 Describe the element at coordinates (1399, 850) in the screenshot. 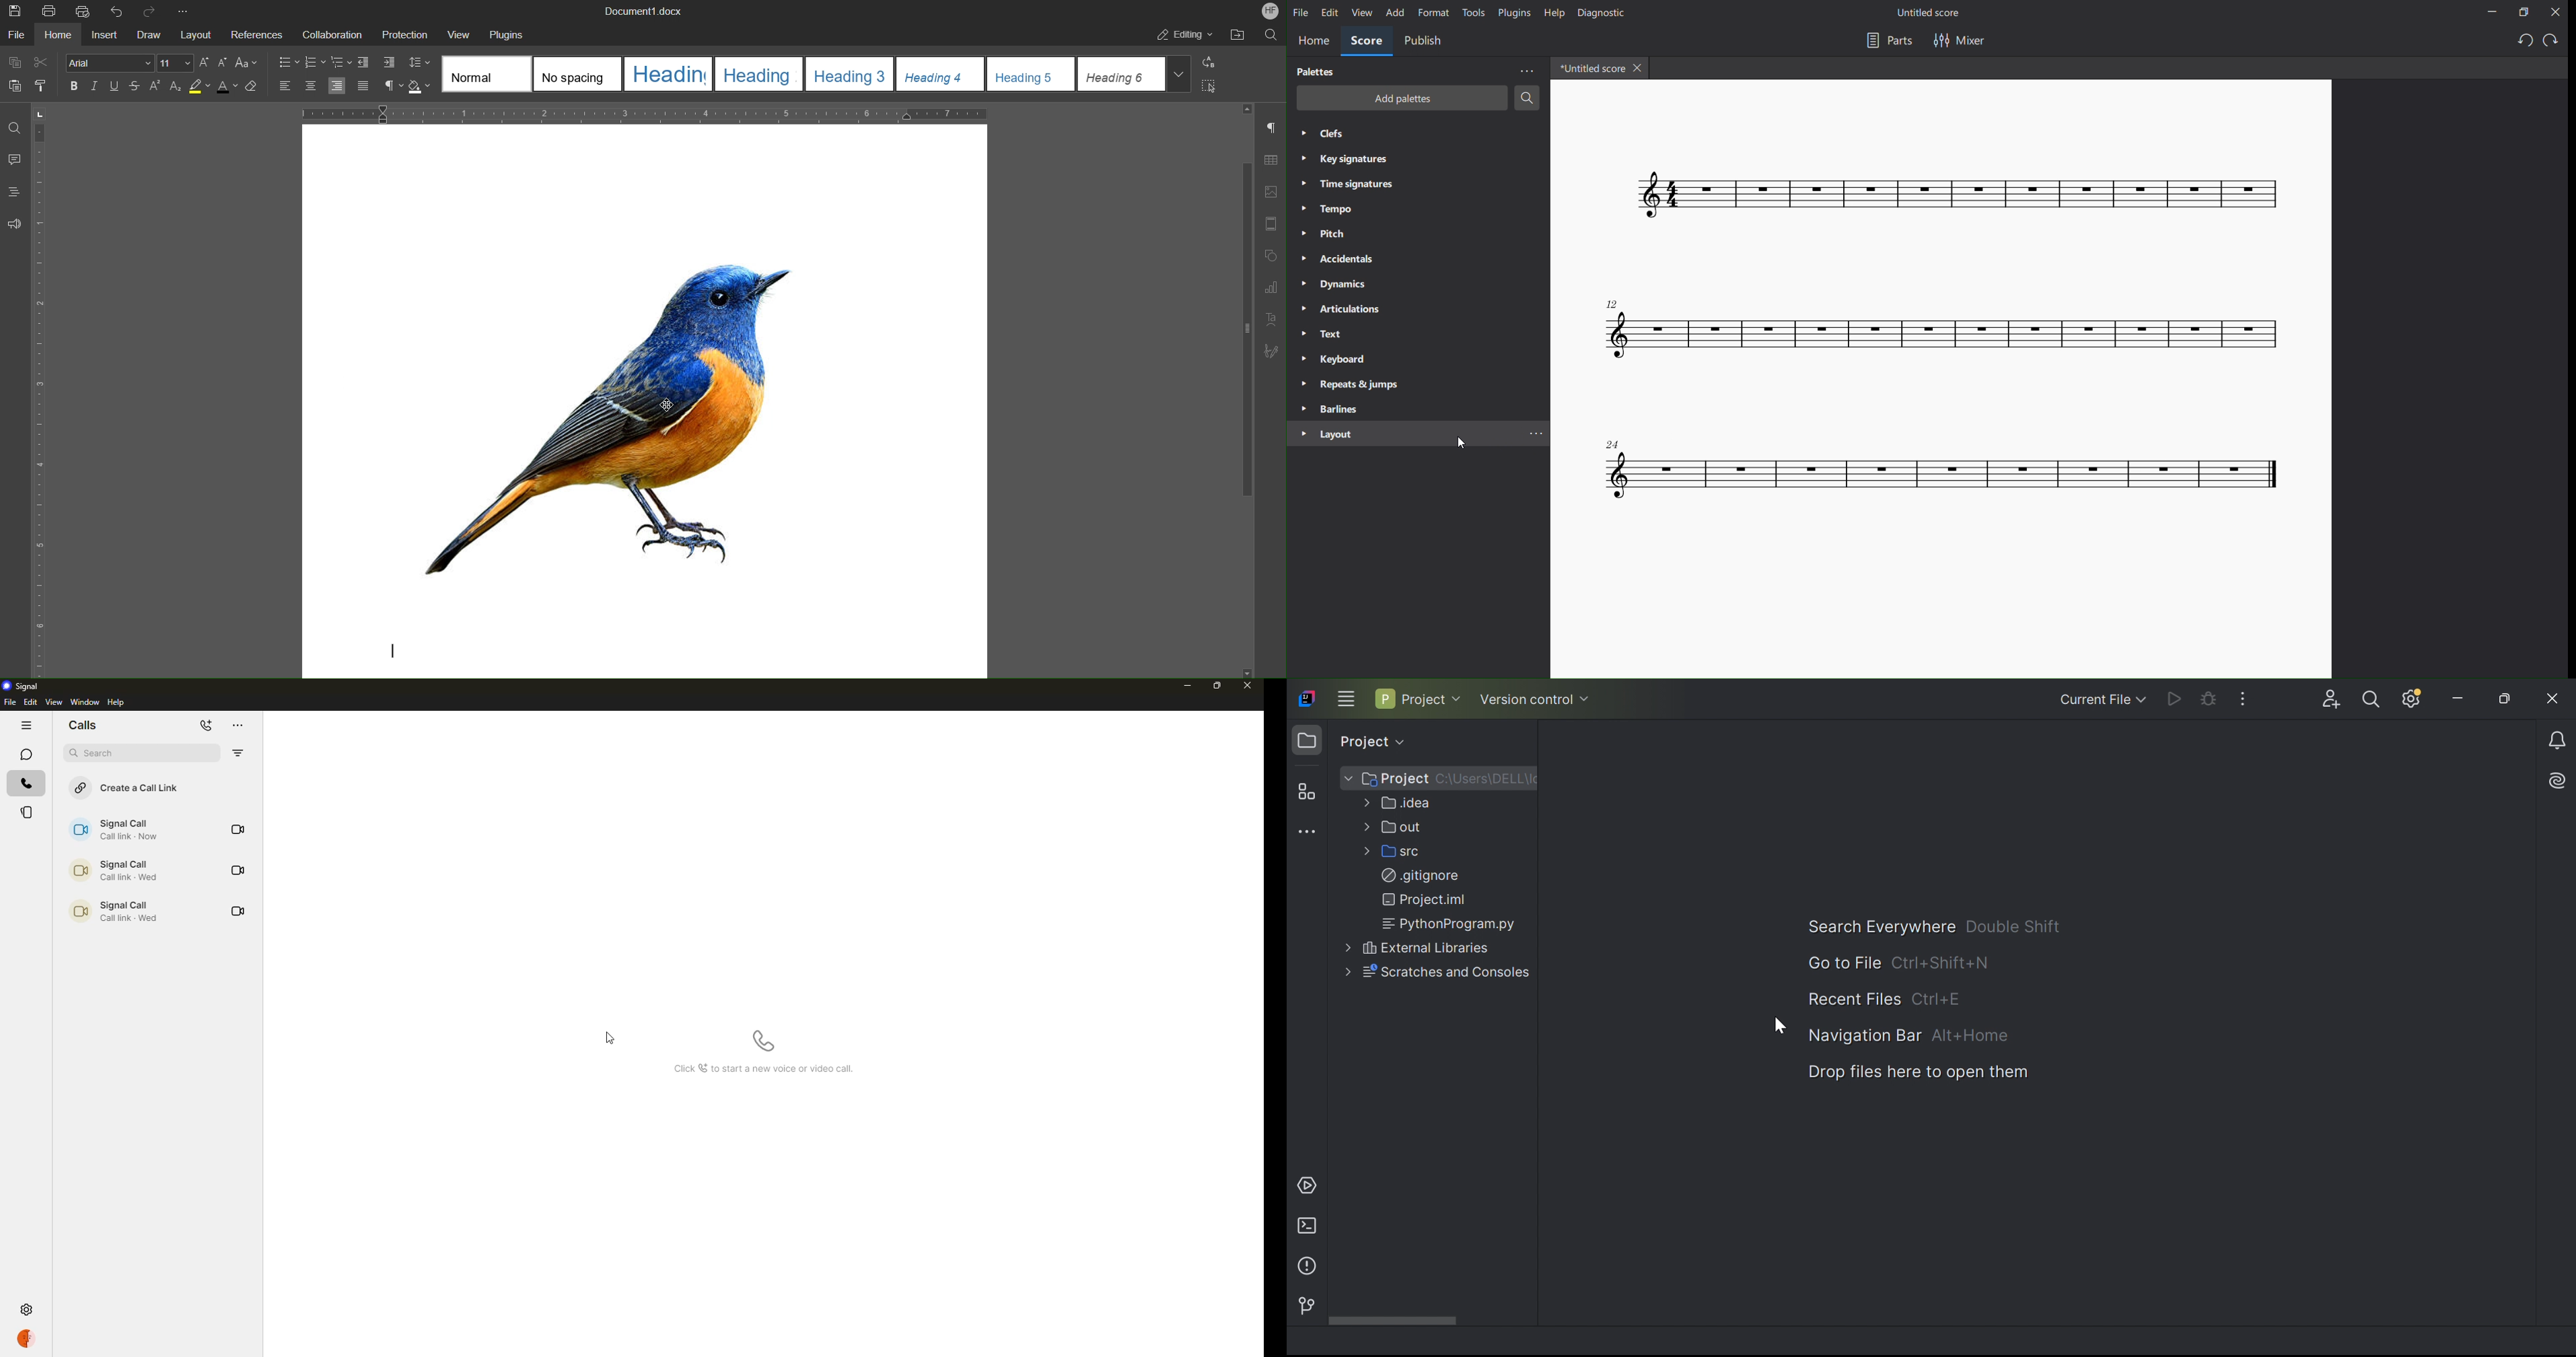

I see `src` at that location.